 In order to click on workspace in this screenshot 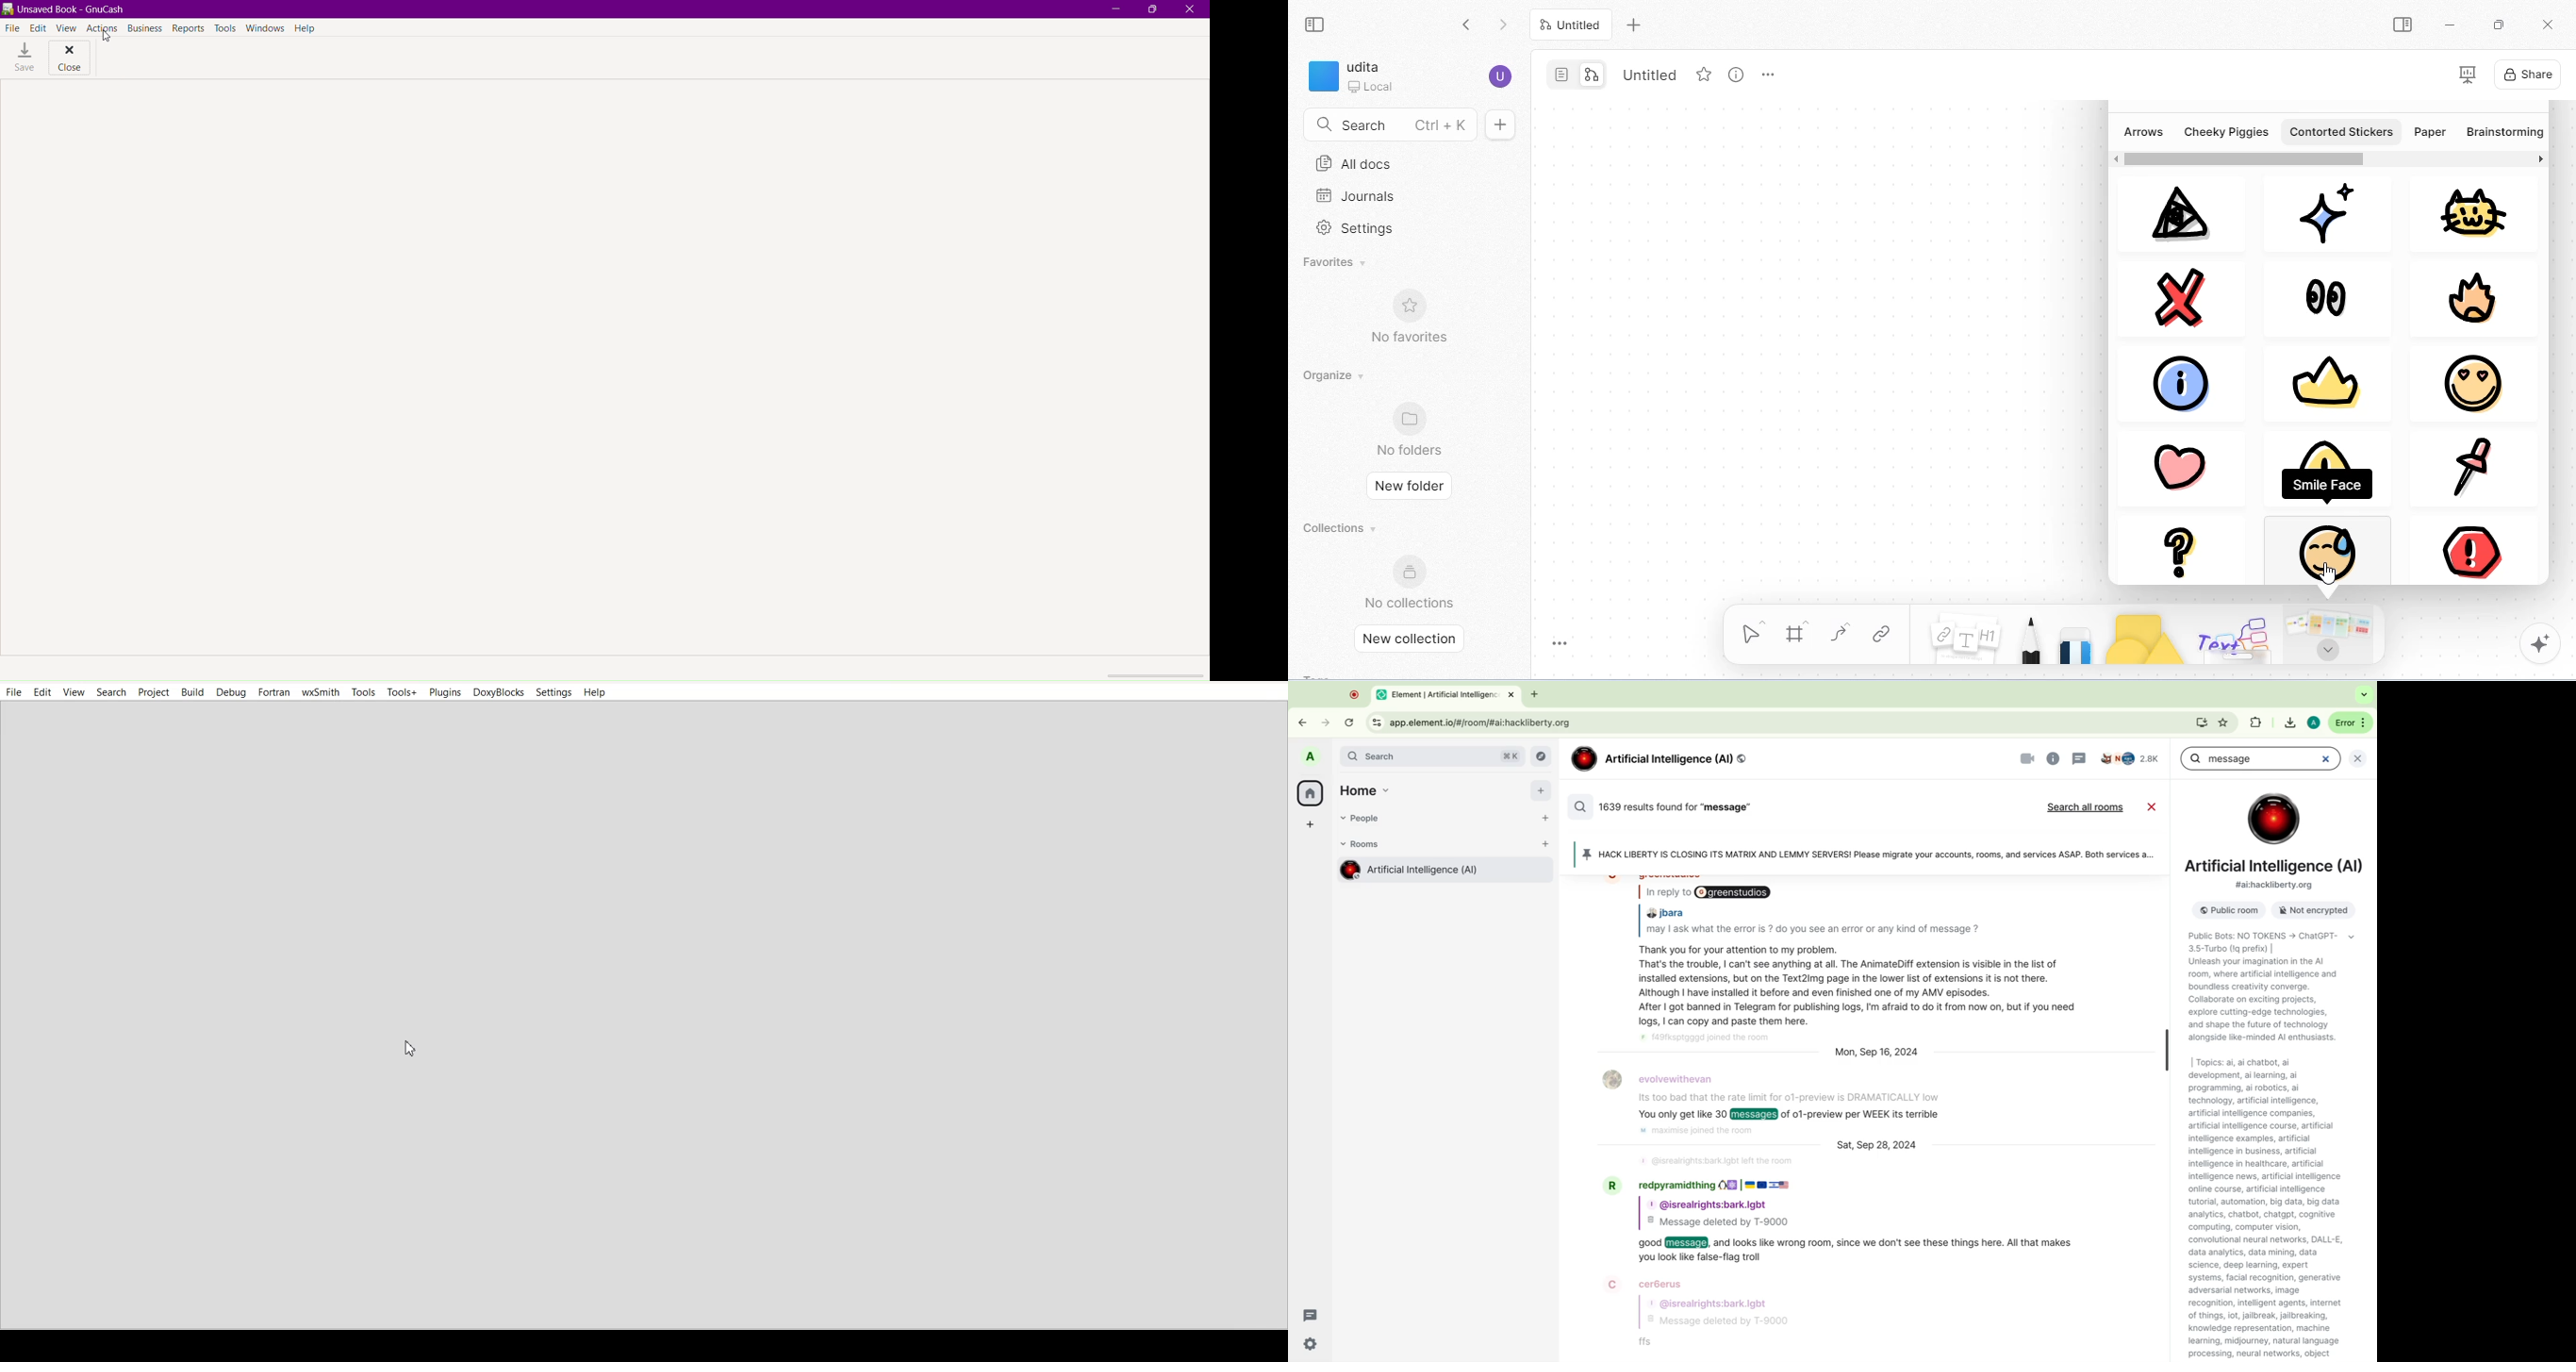, I will do `click(1353, 76)`.